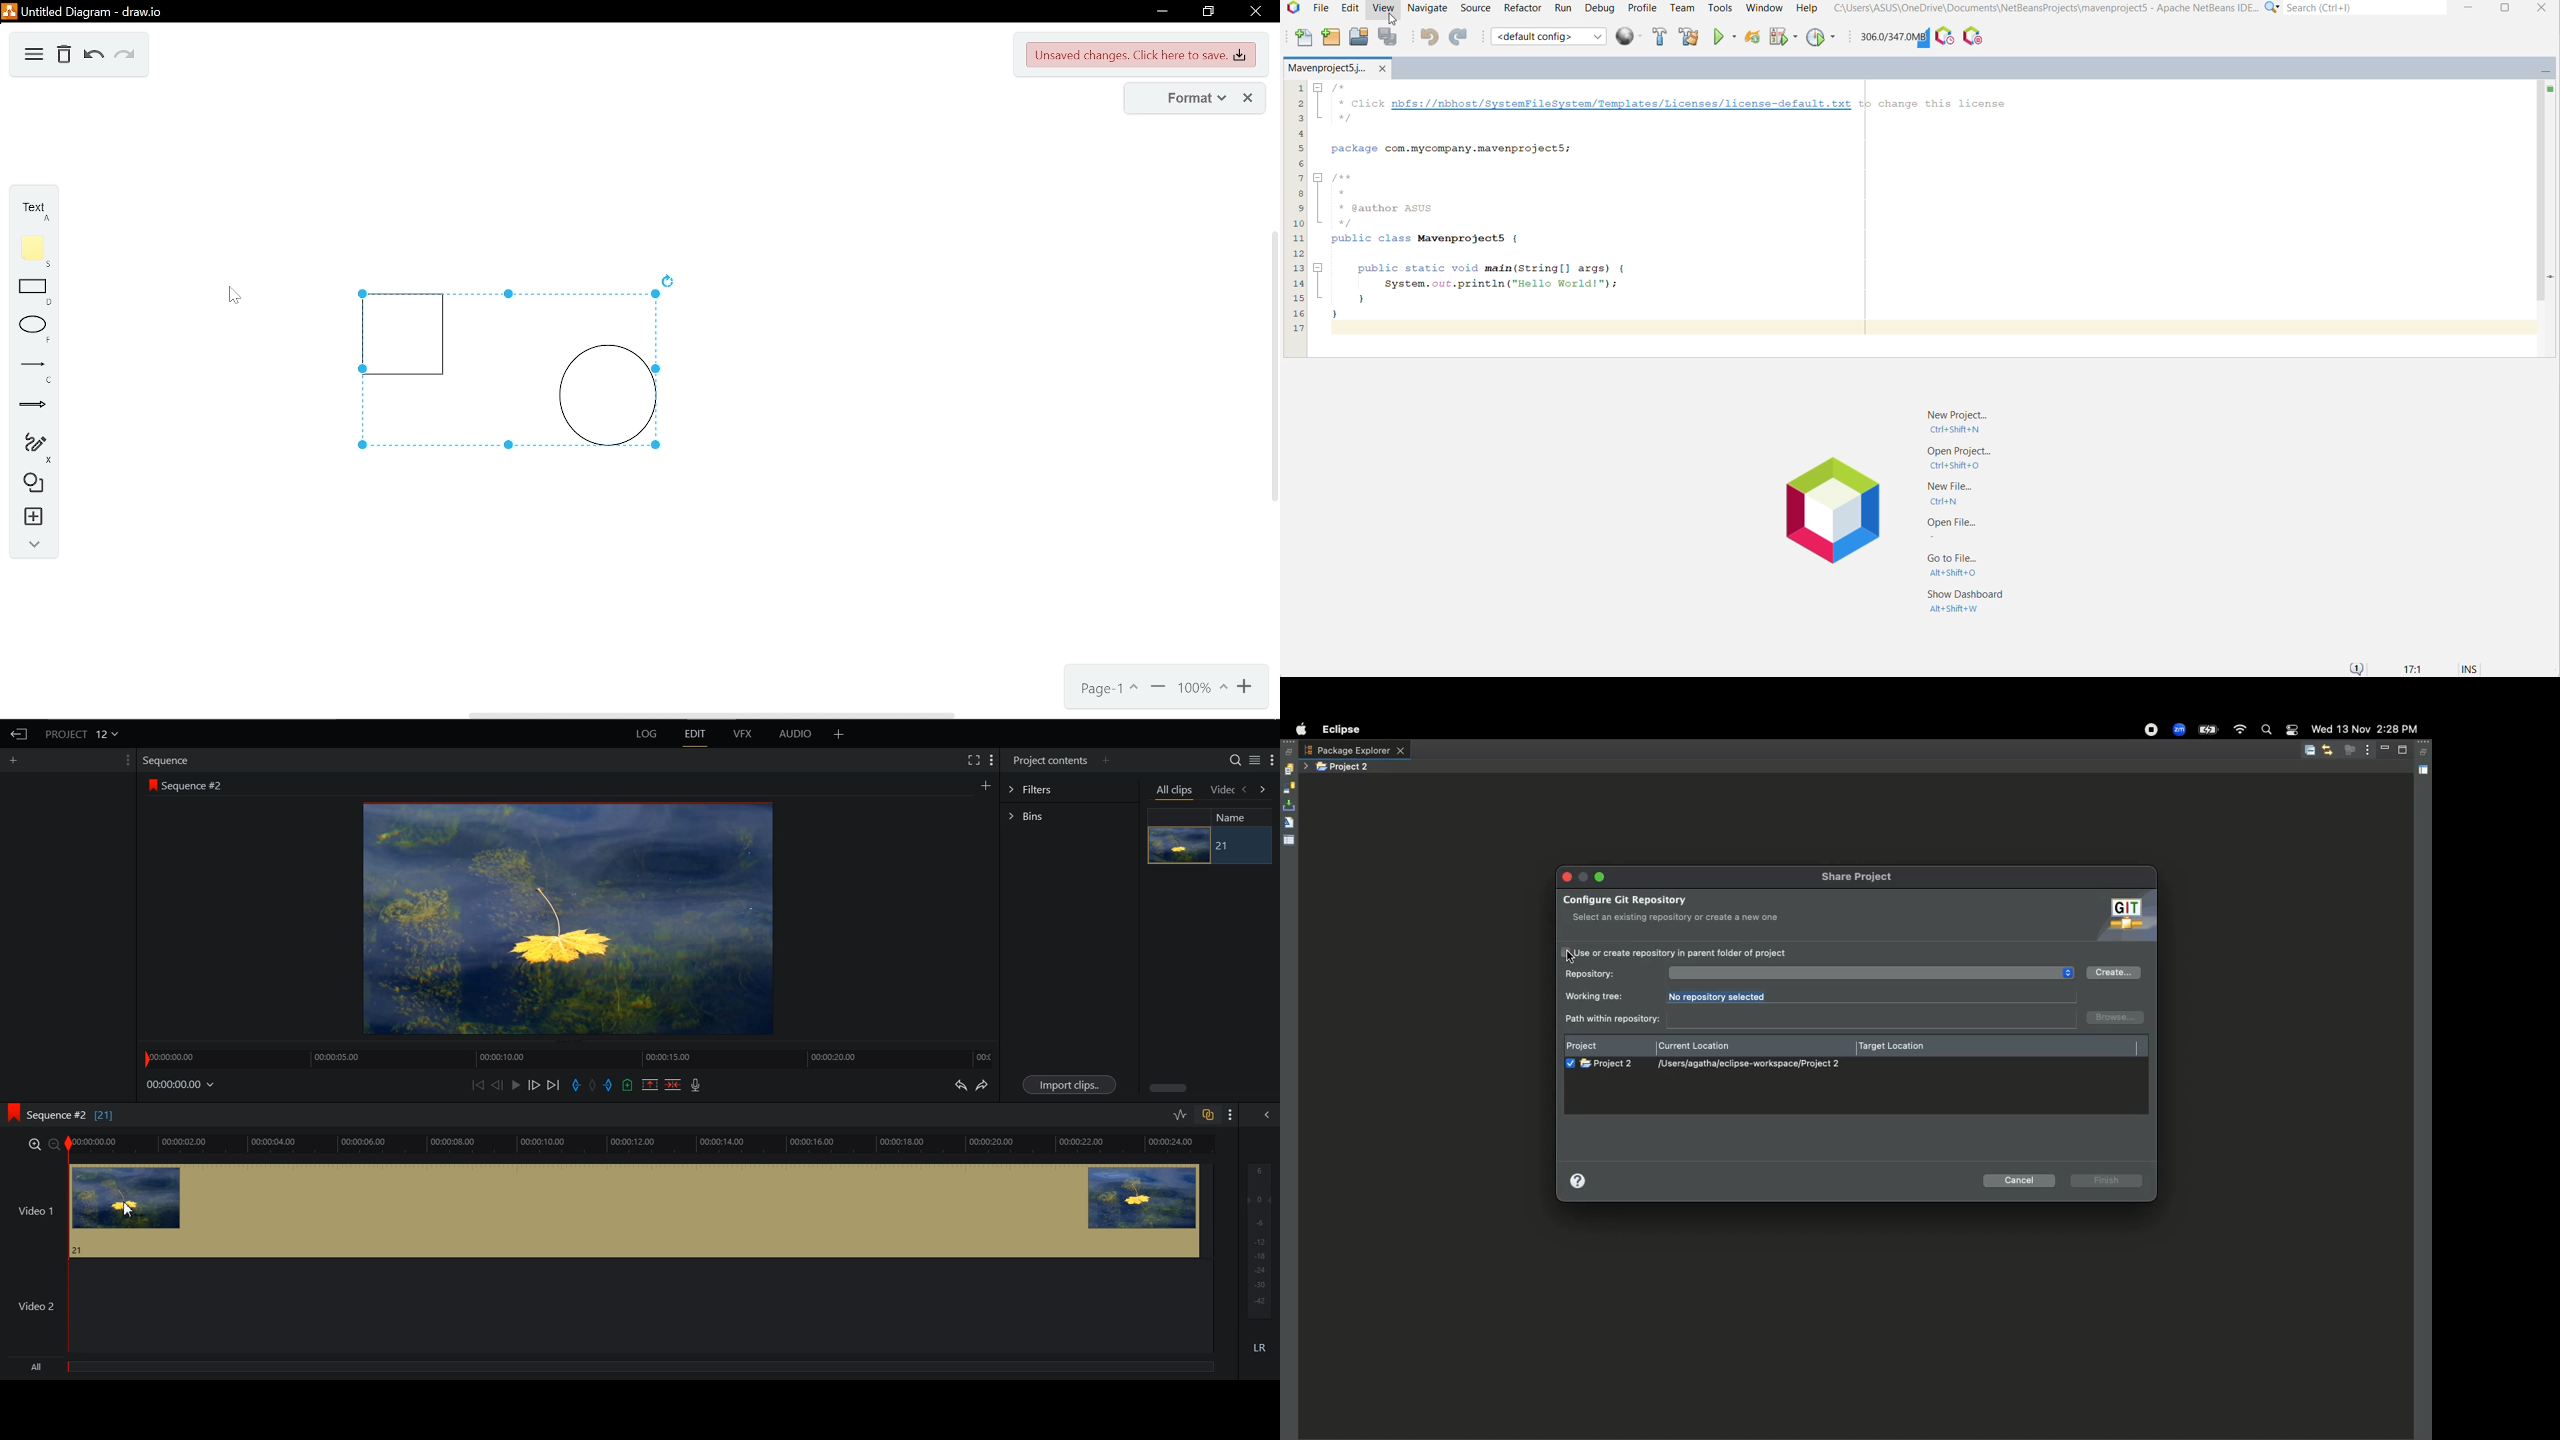 The image size is (2576, 1456). I want to click on Bins, so click(1069, 815).